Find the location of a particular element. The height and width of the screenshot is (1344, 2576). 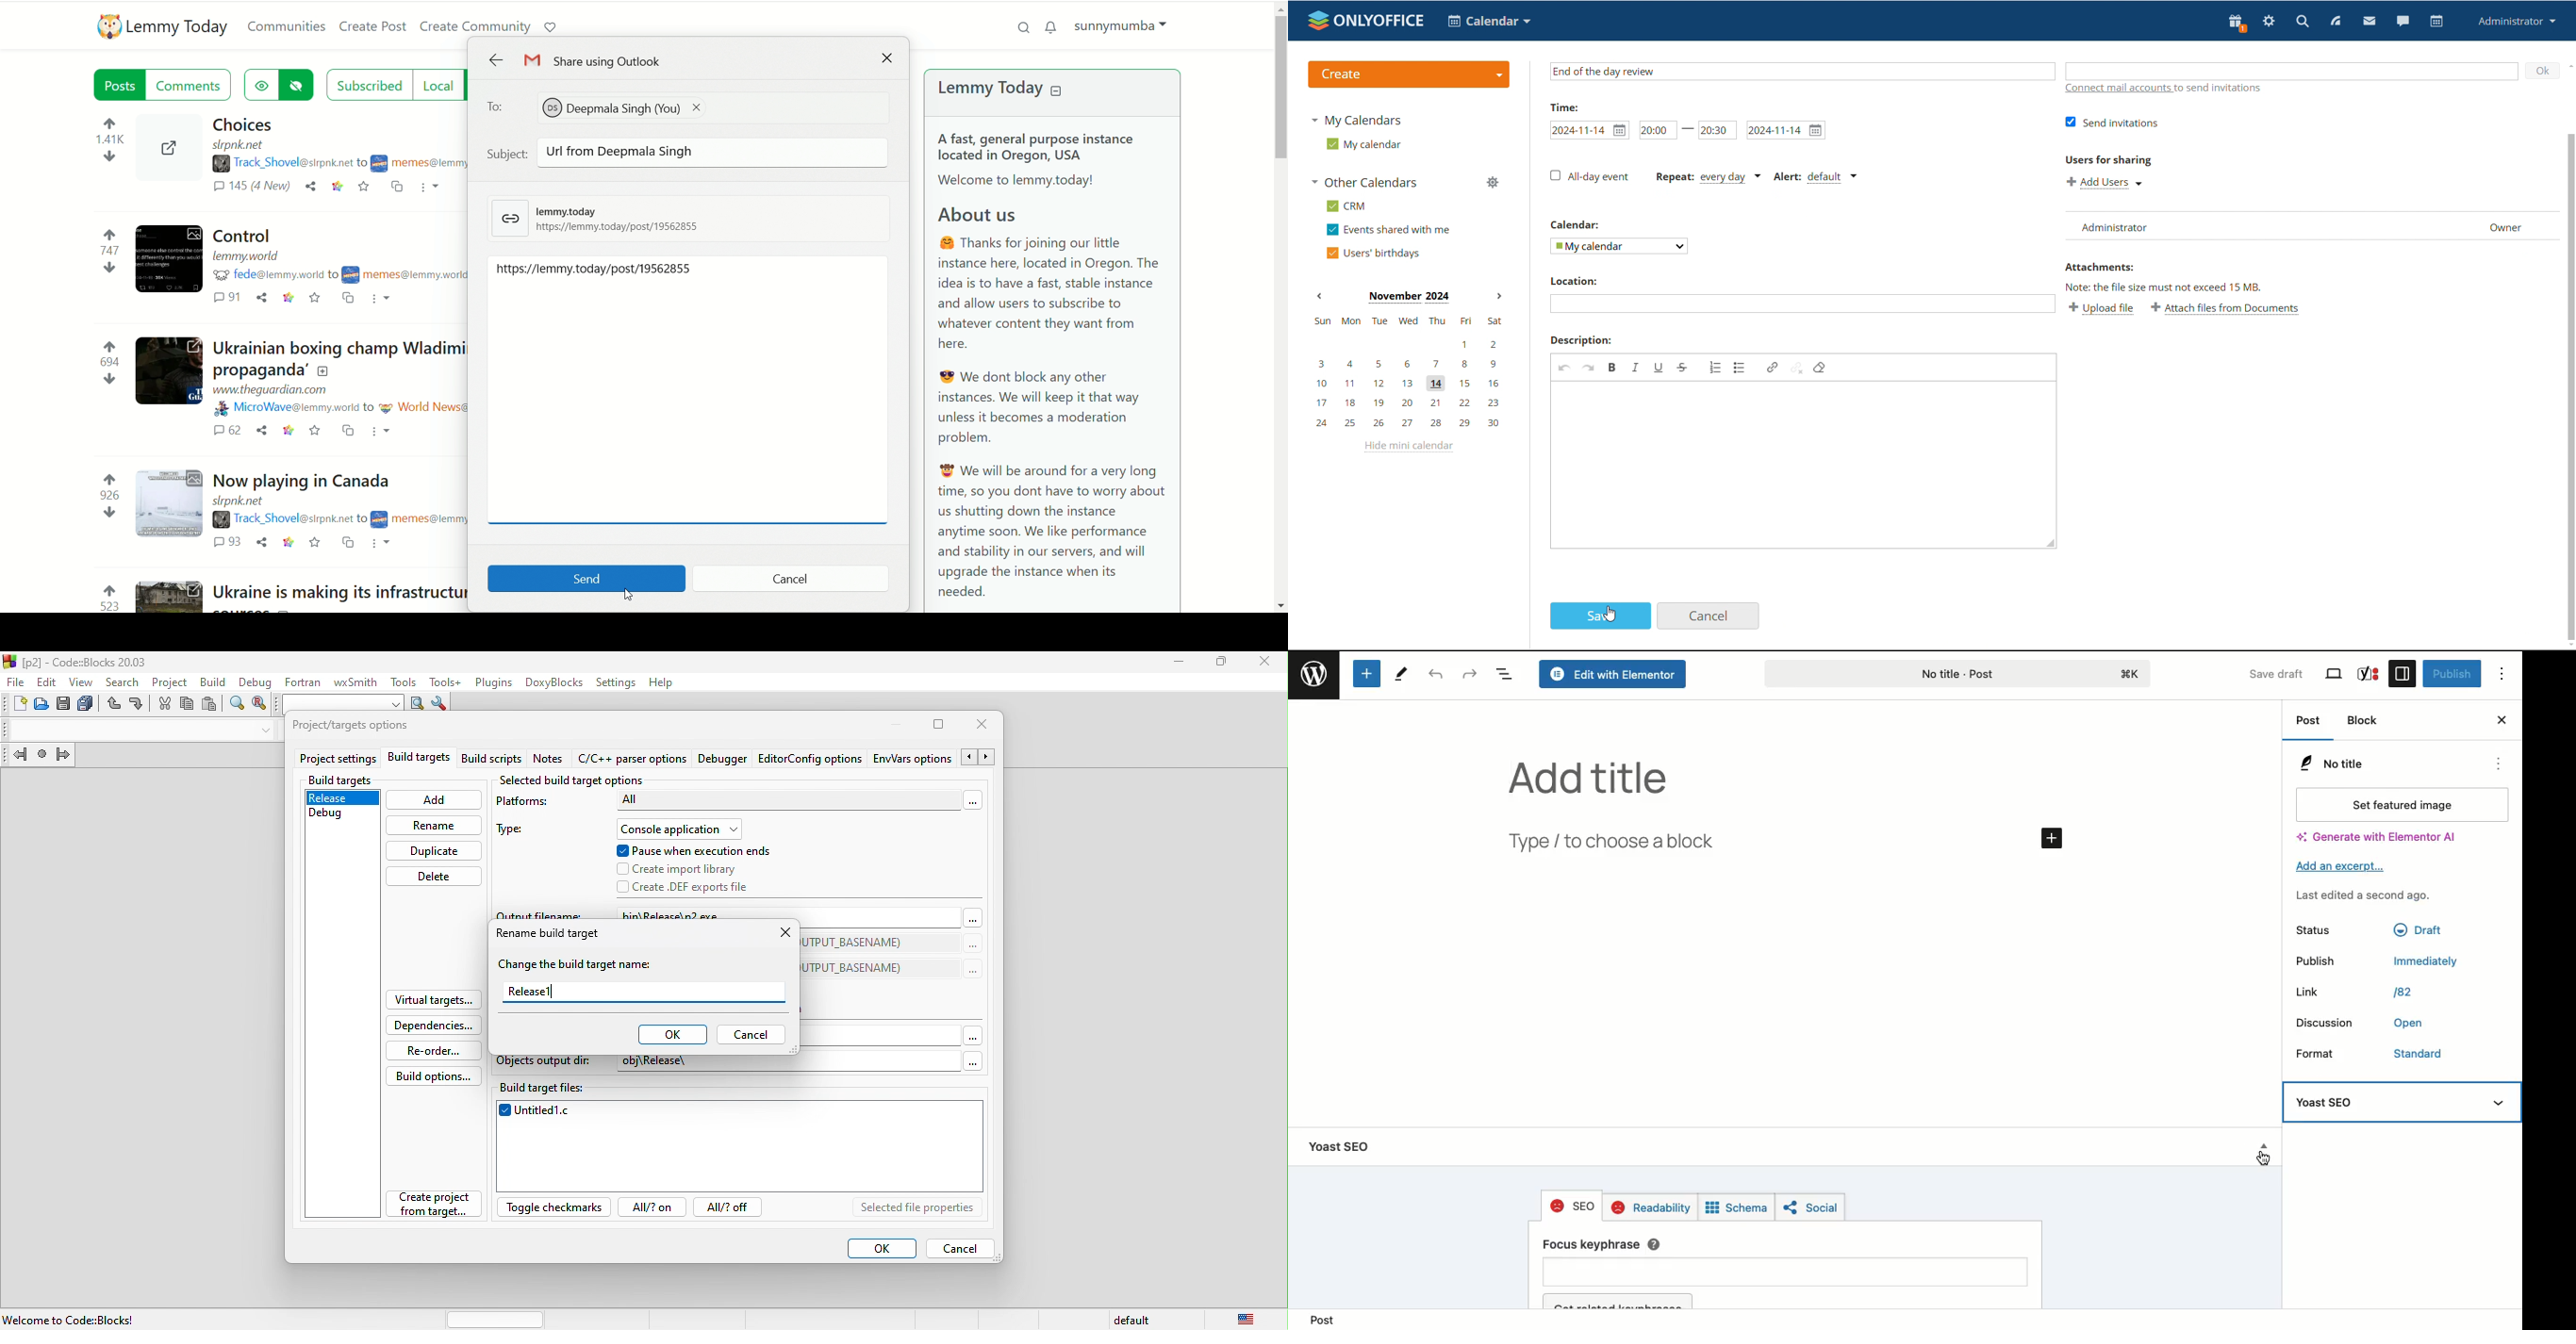

local is located at coordinates (437, 84).